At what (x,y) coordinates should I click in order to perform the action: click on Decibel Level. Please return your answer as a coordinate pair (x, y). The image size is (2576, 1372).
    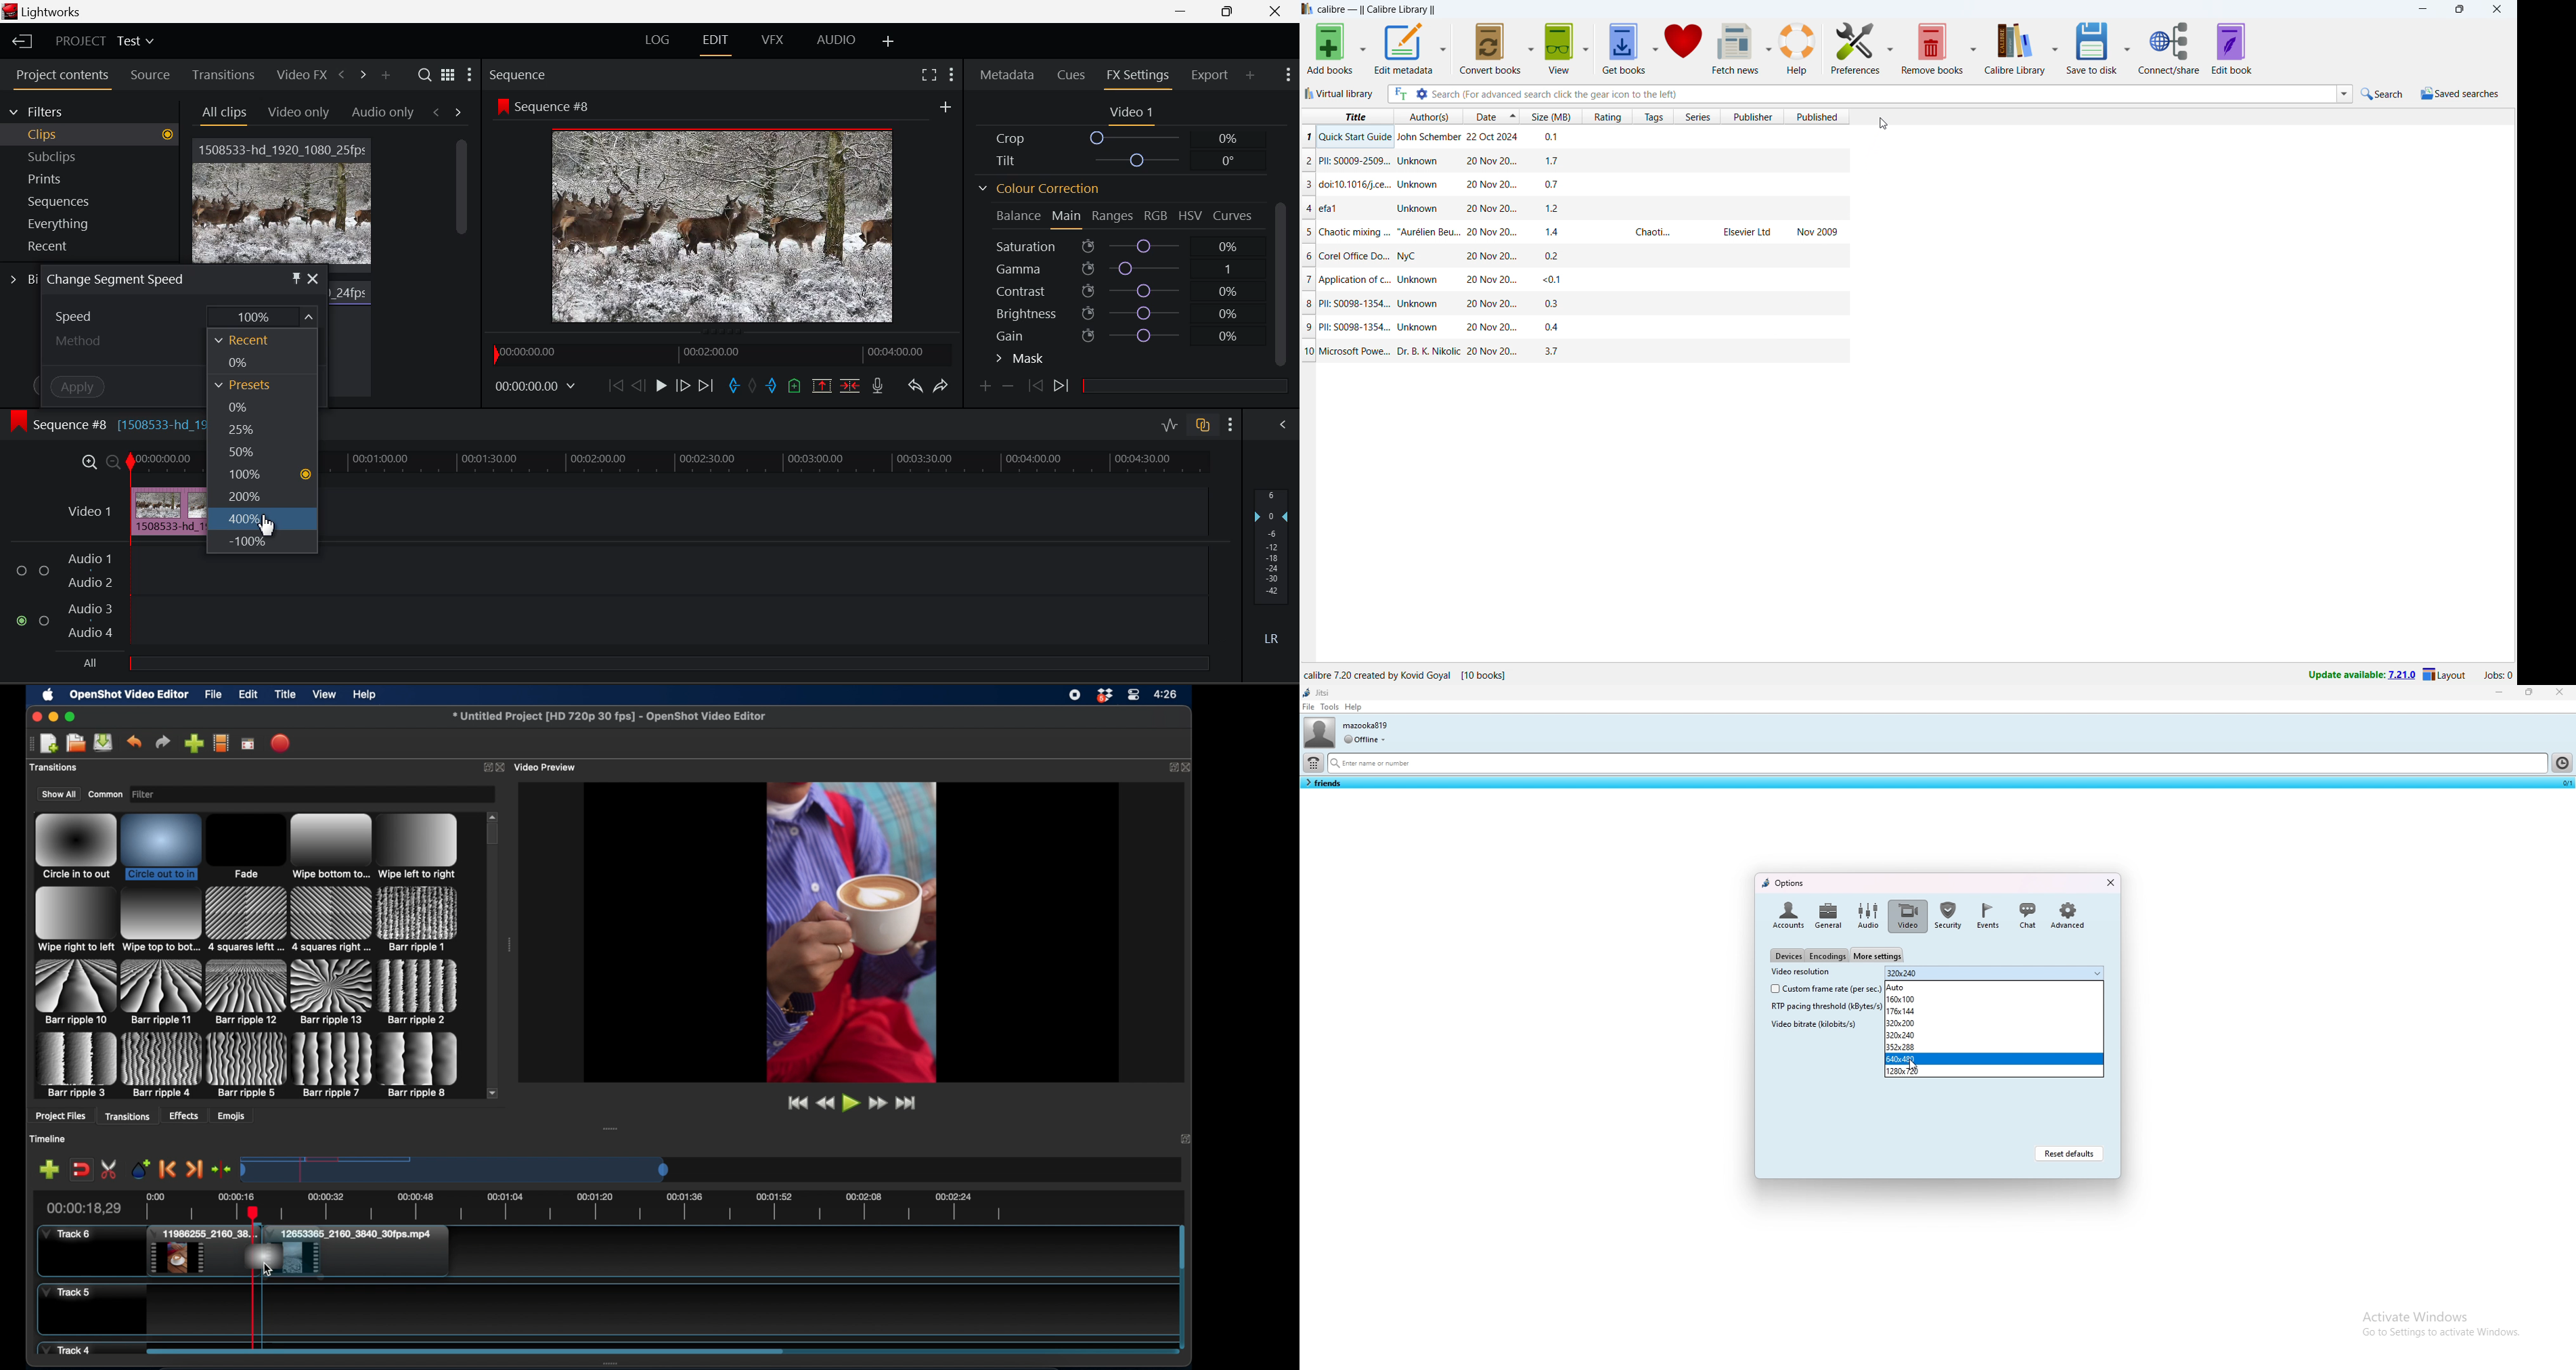
    Looking at the image, I should click on (1274, 546).